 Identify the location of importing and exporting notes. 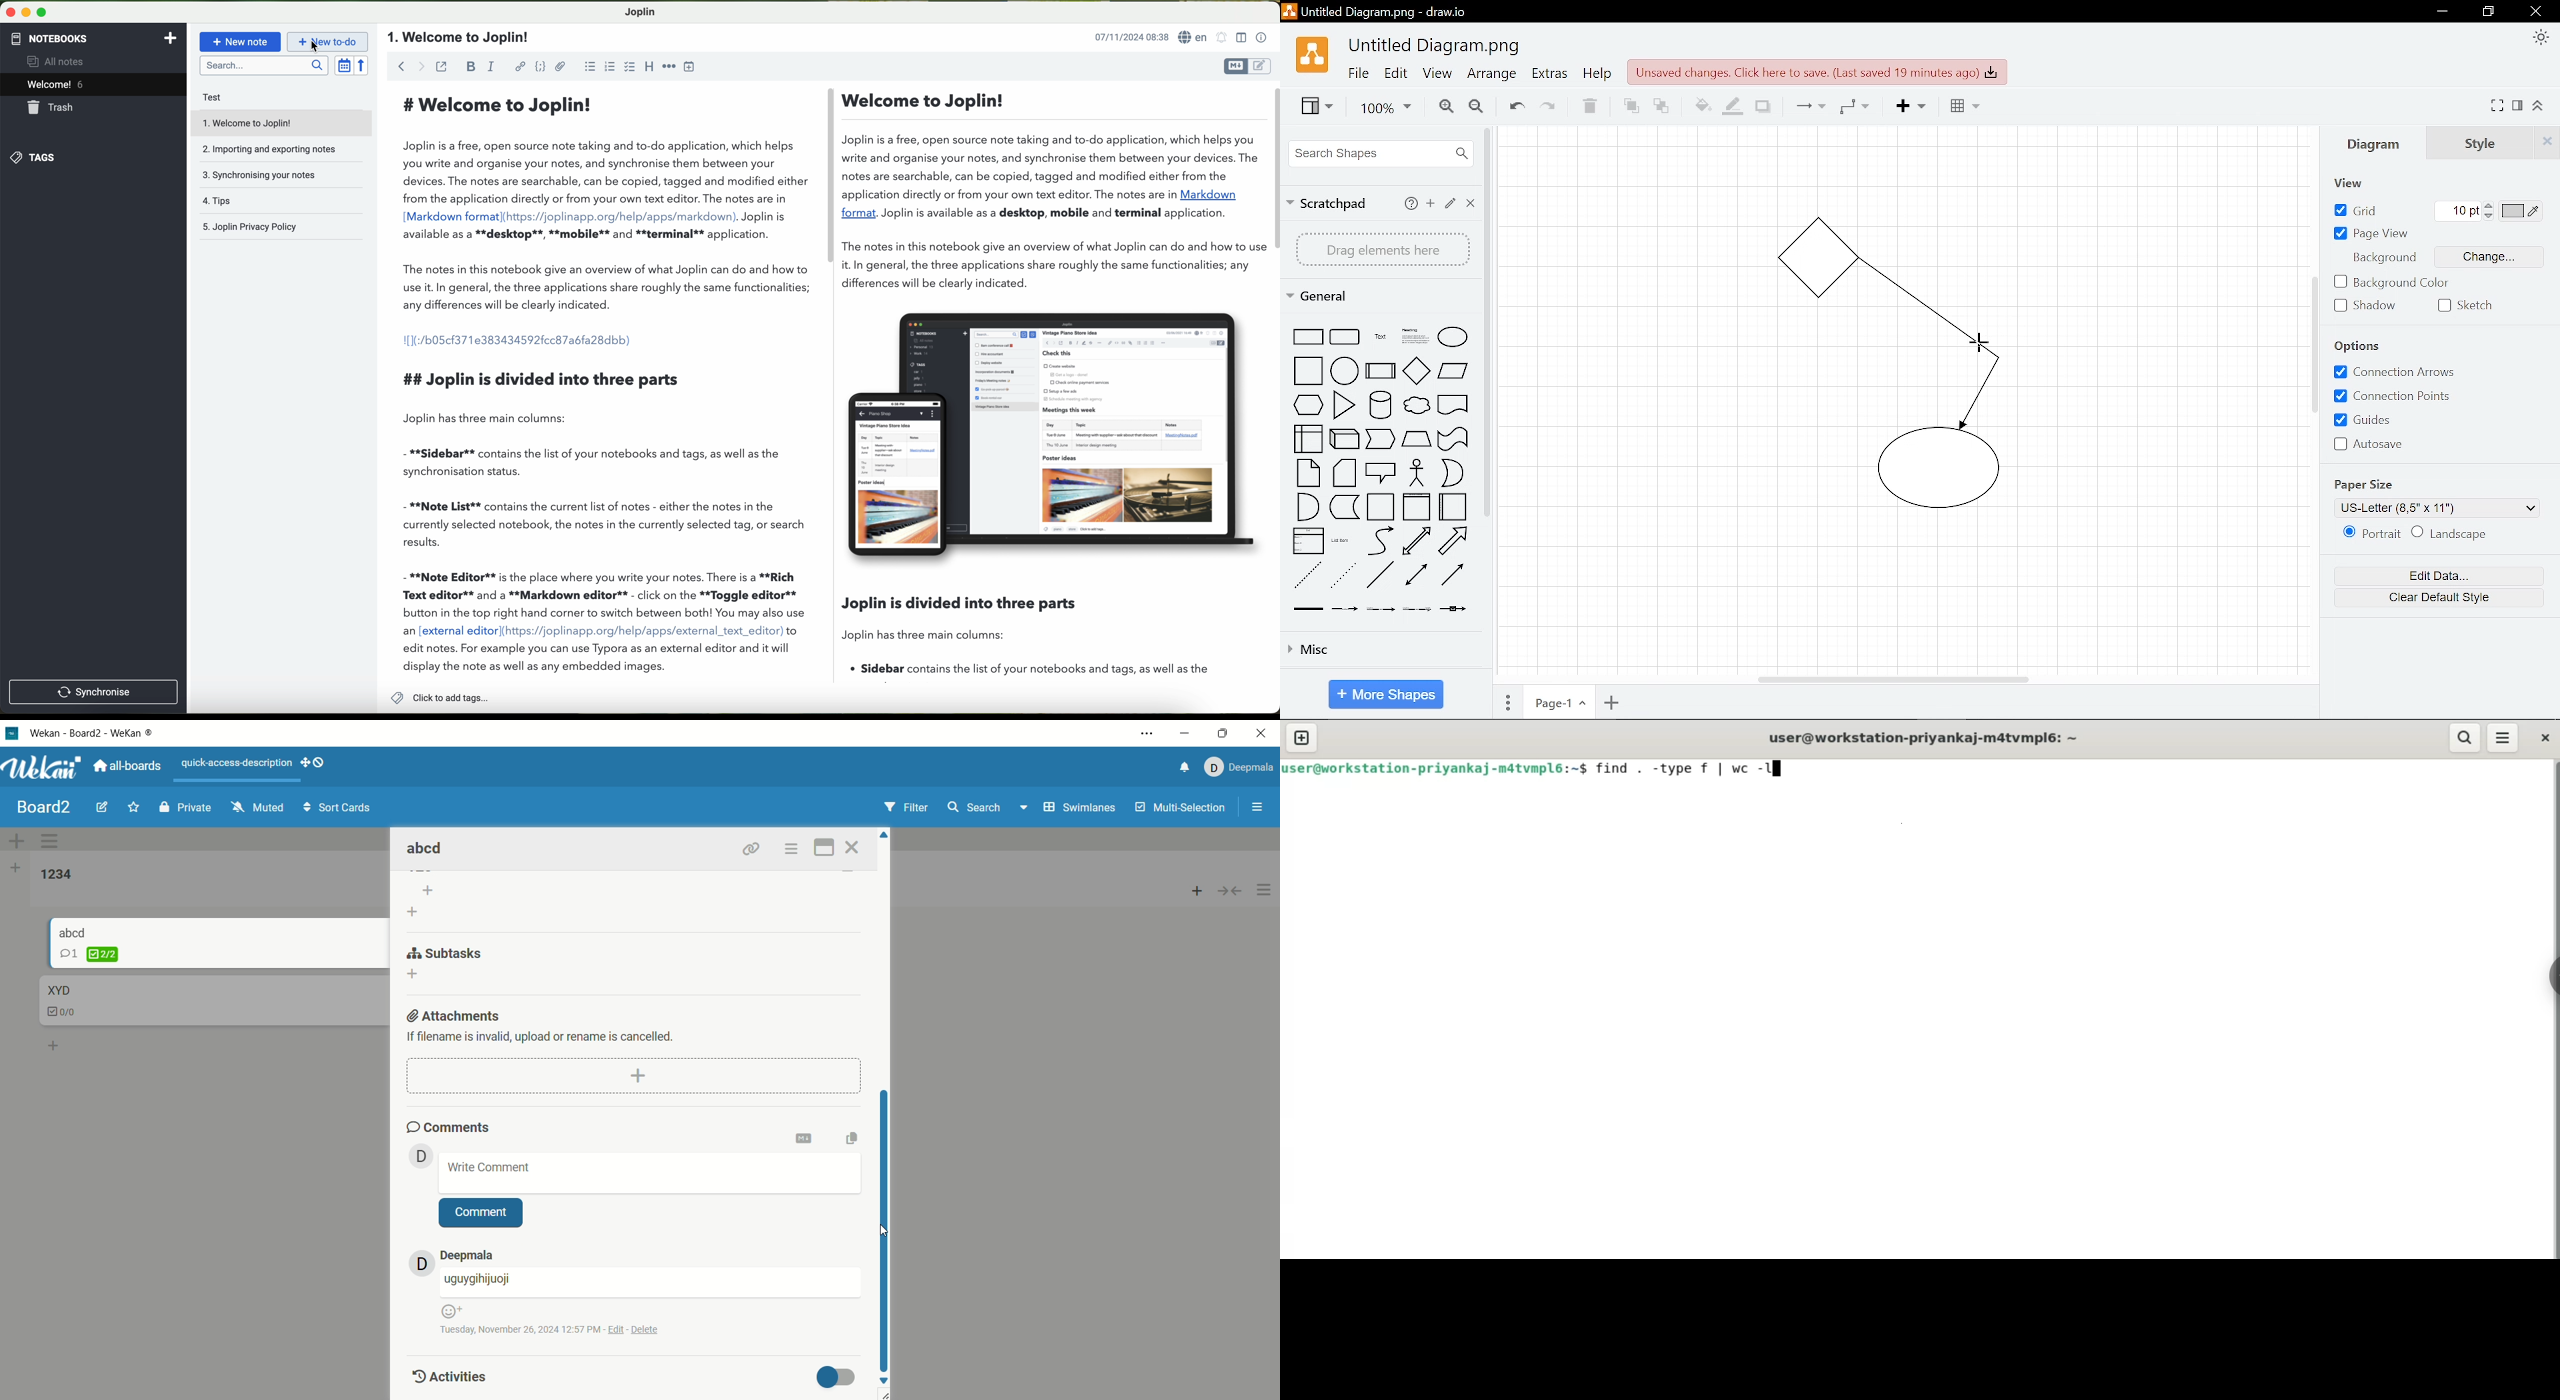
(274, 149).